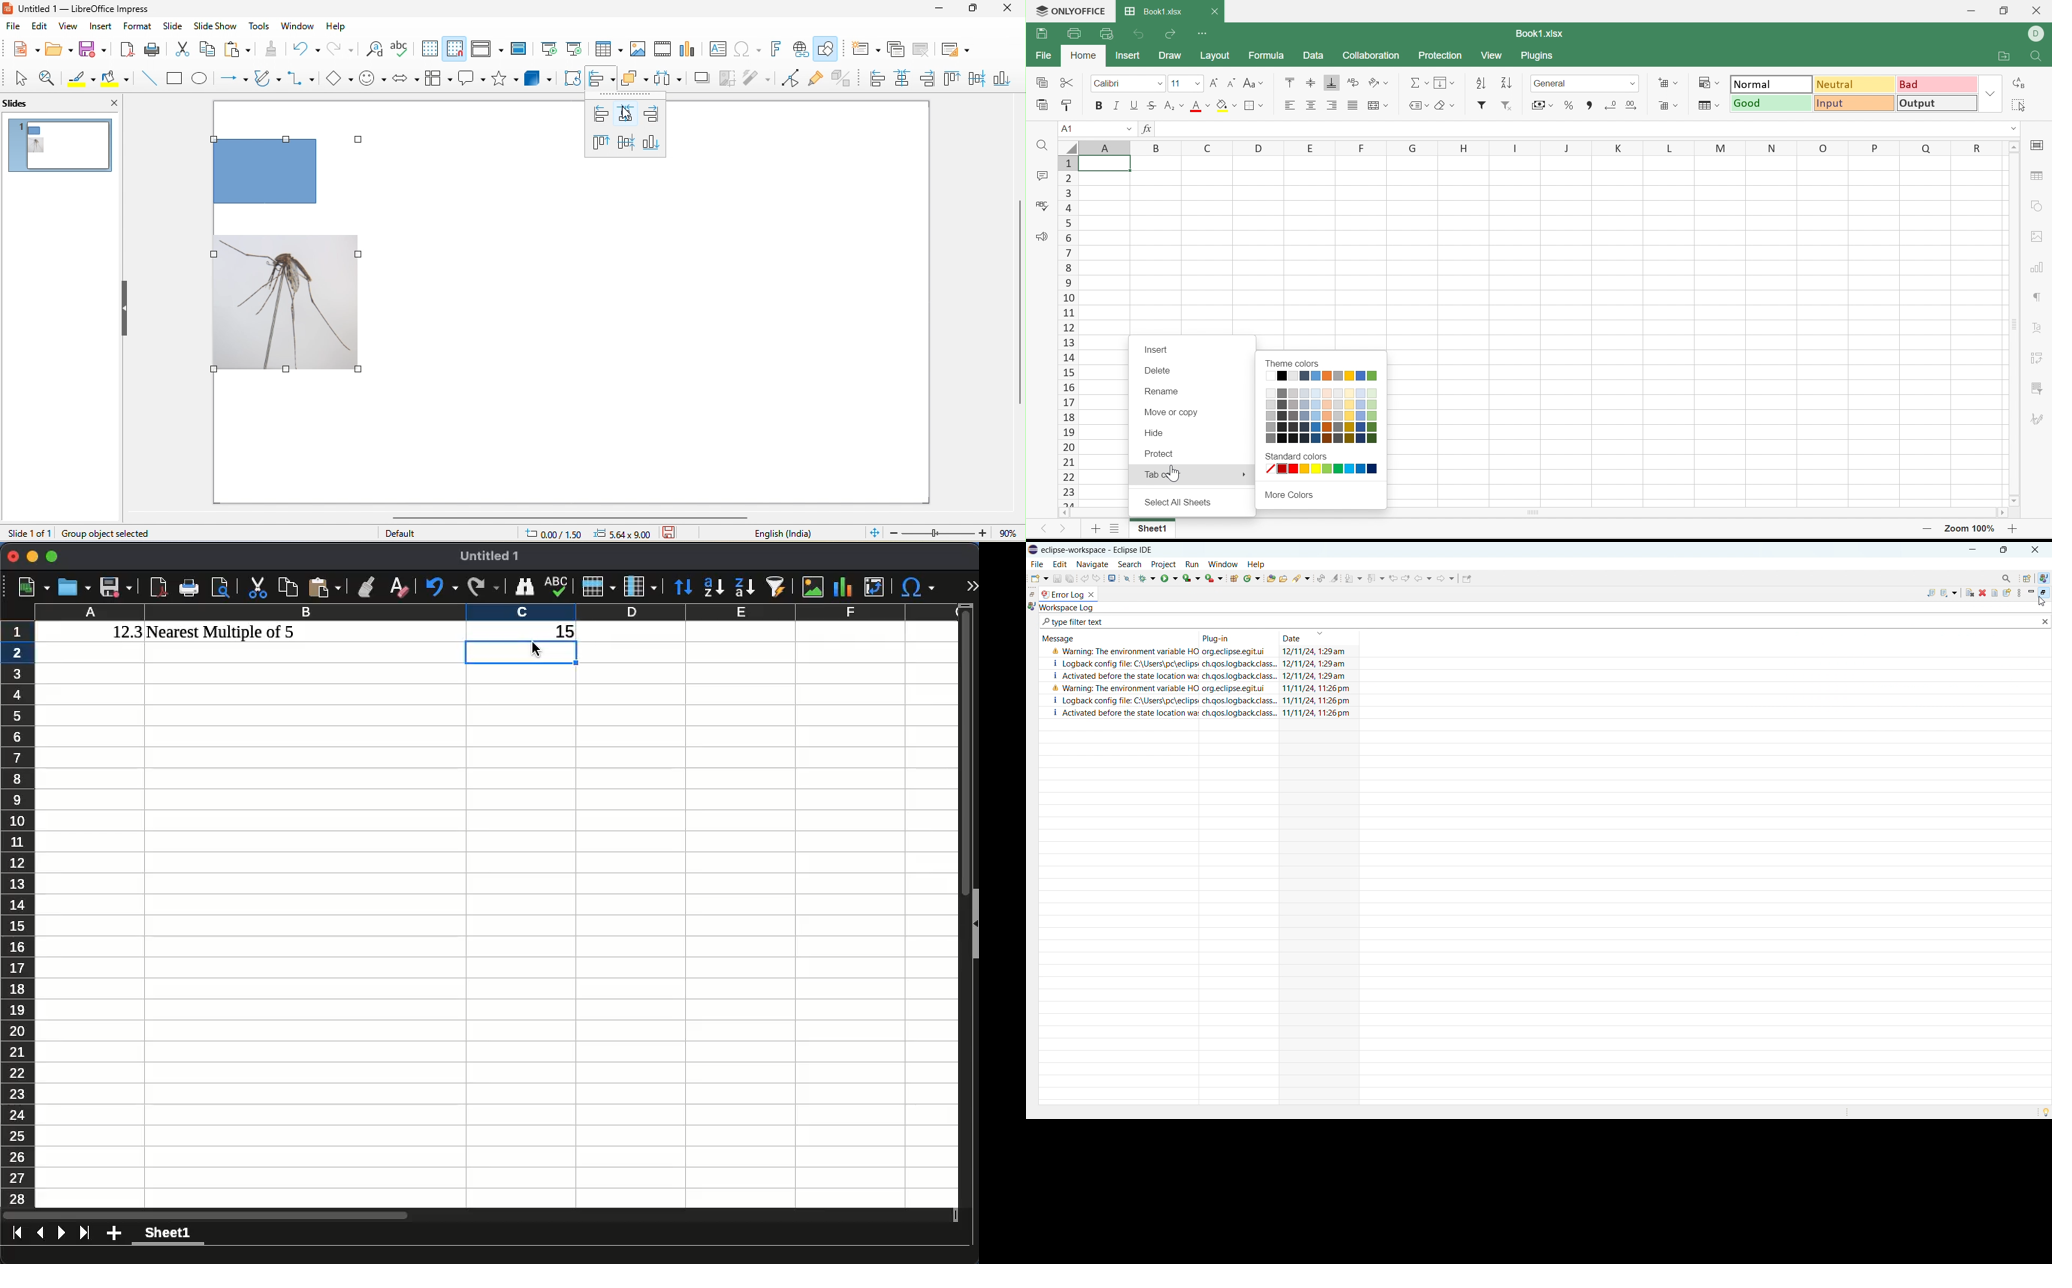 This screenshot has height=1288, width=2072. What do you see at coordinates (1204, 34) in the screenshot?
I see `Customize Quick Access Toolbar` at bounding box center [1204, 34].